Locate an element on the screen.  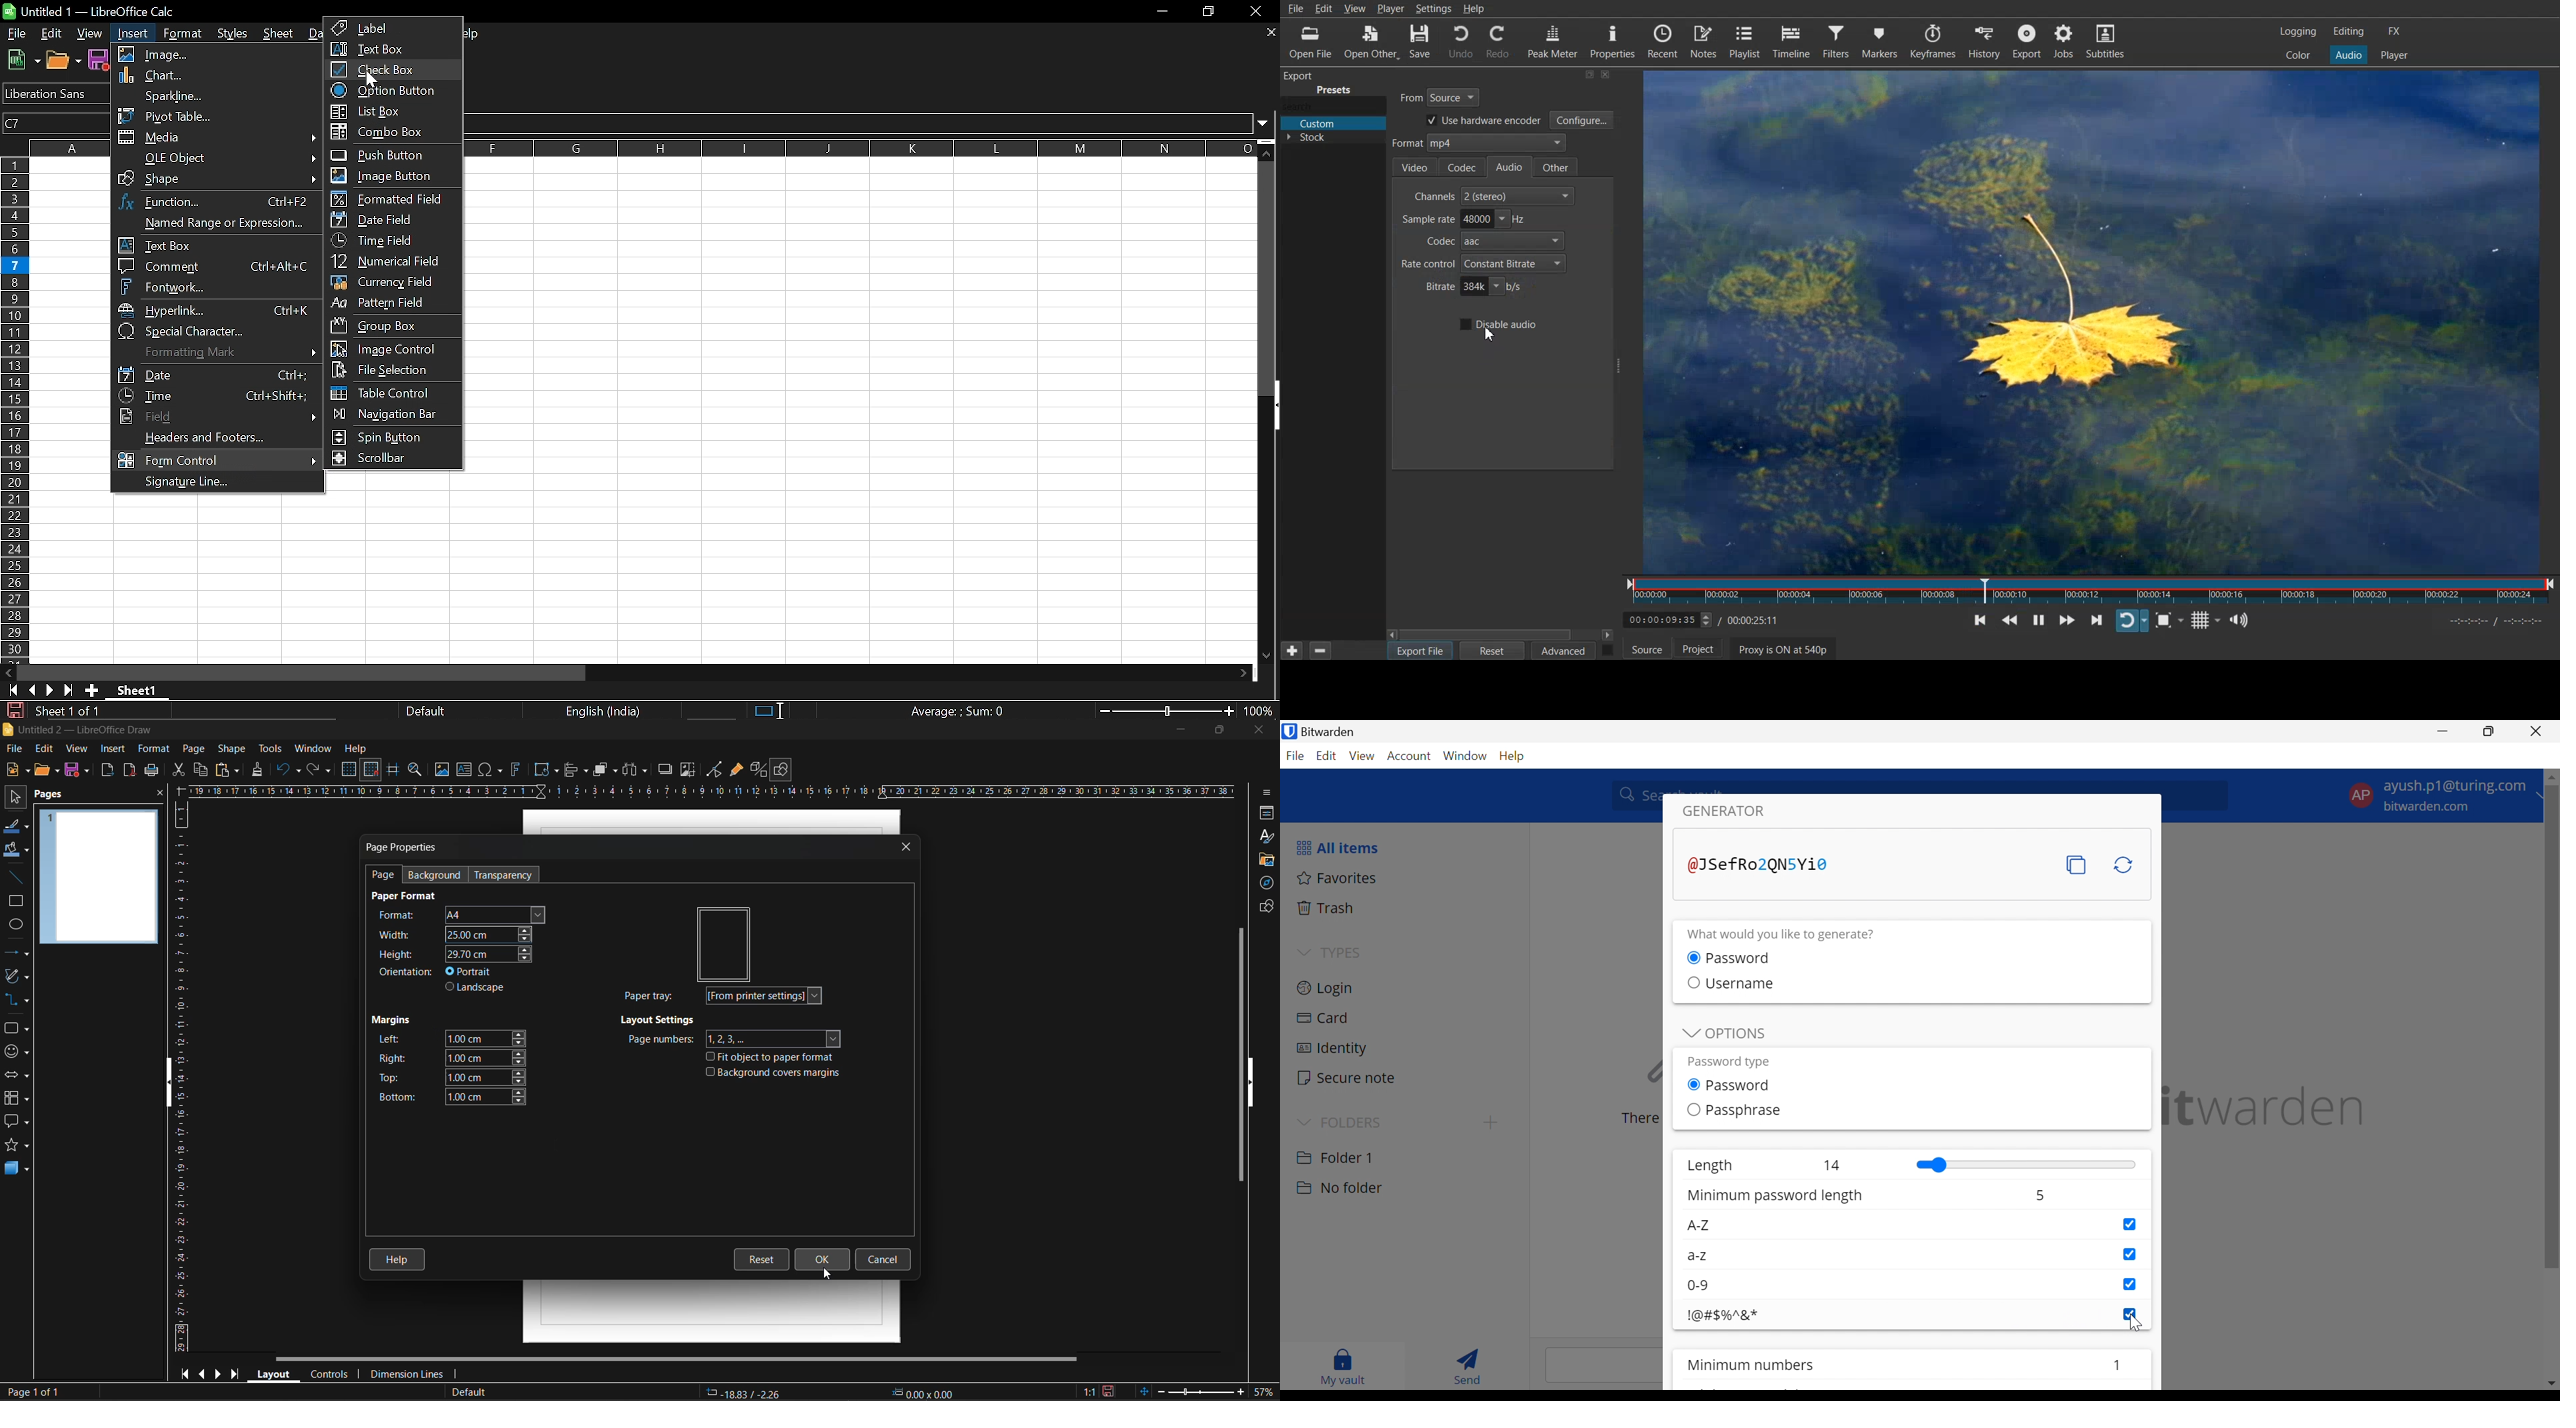
landscape is located at coordinates (478, 989).